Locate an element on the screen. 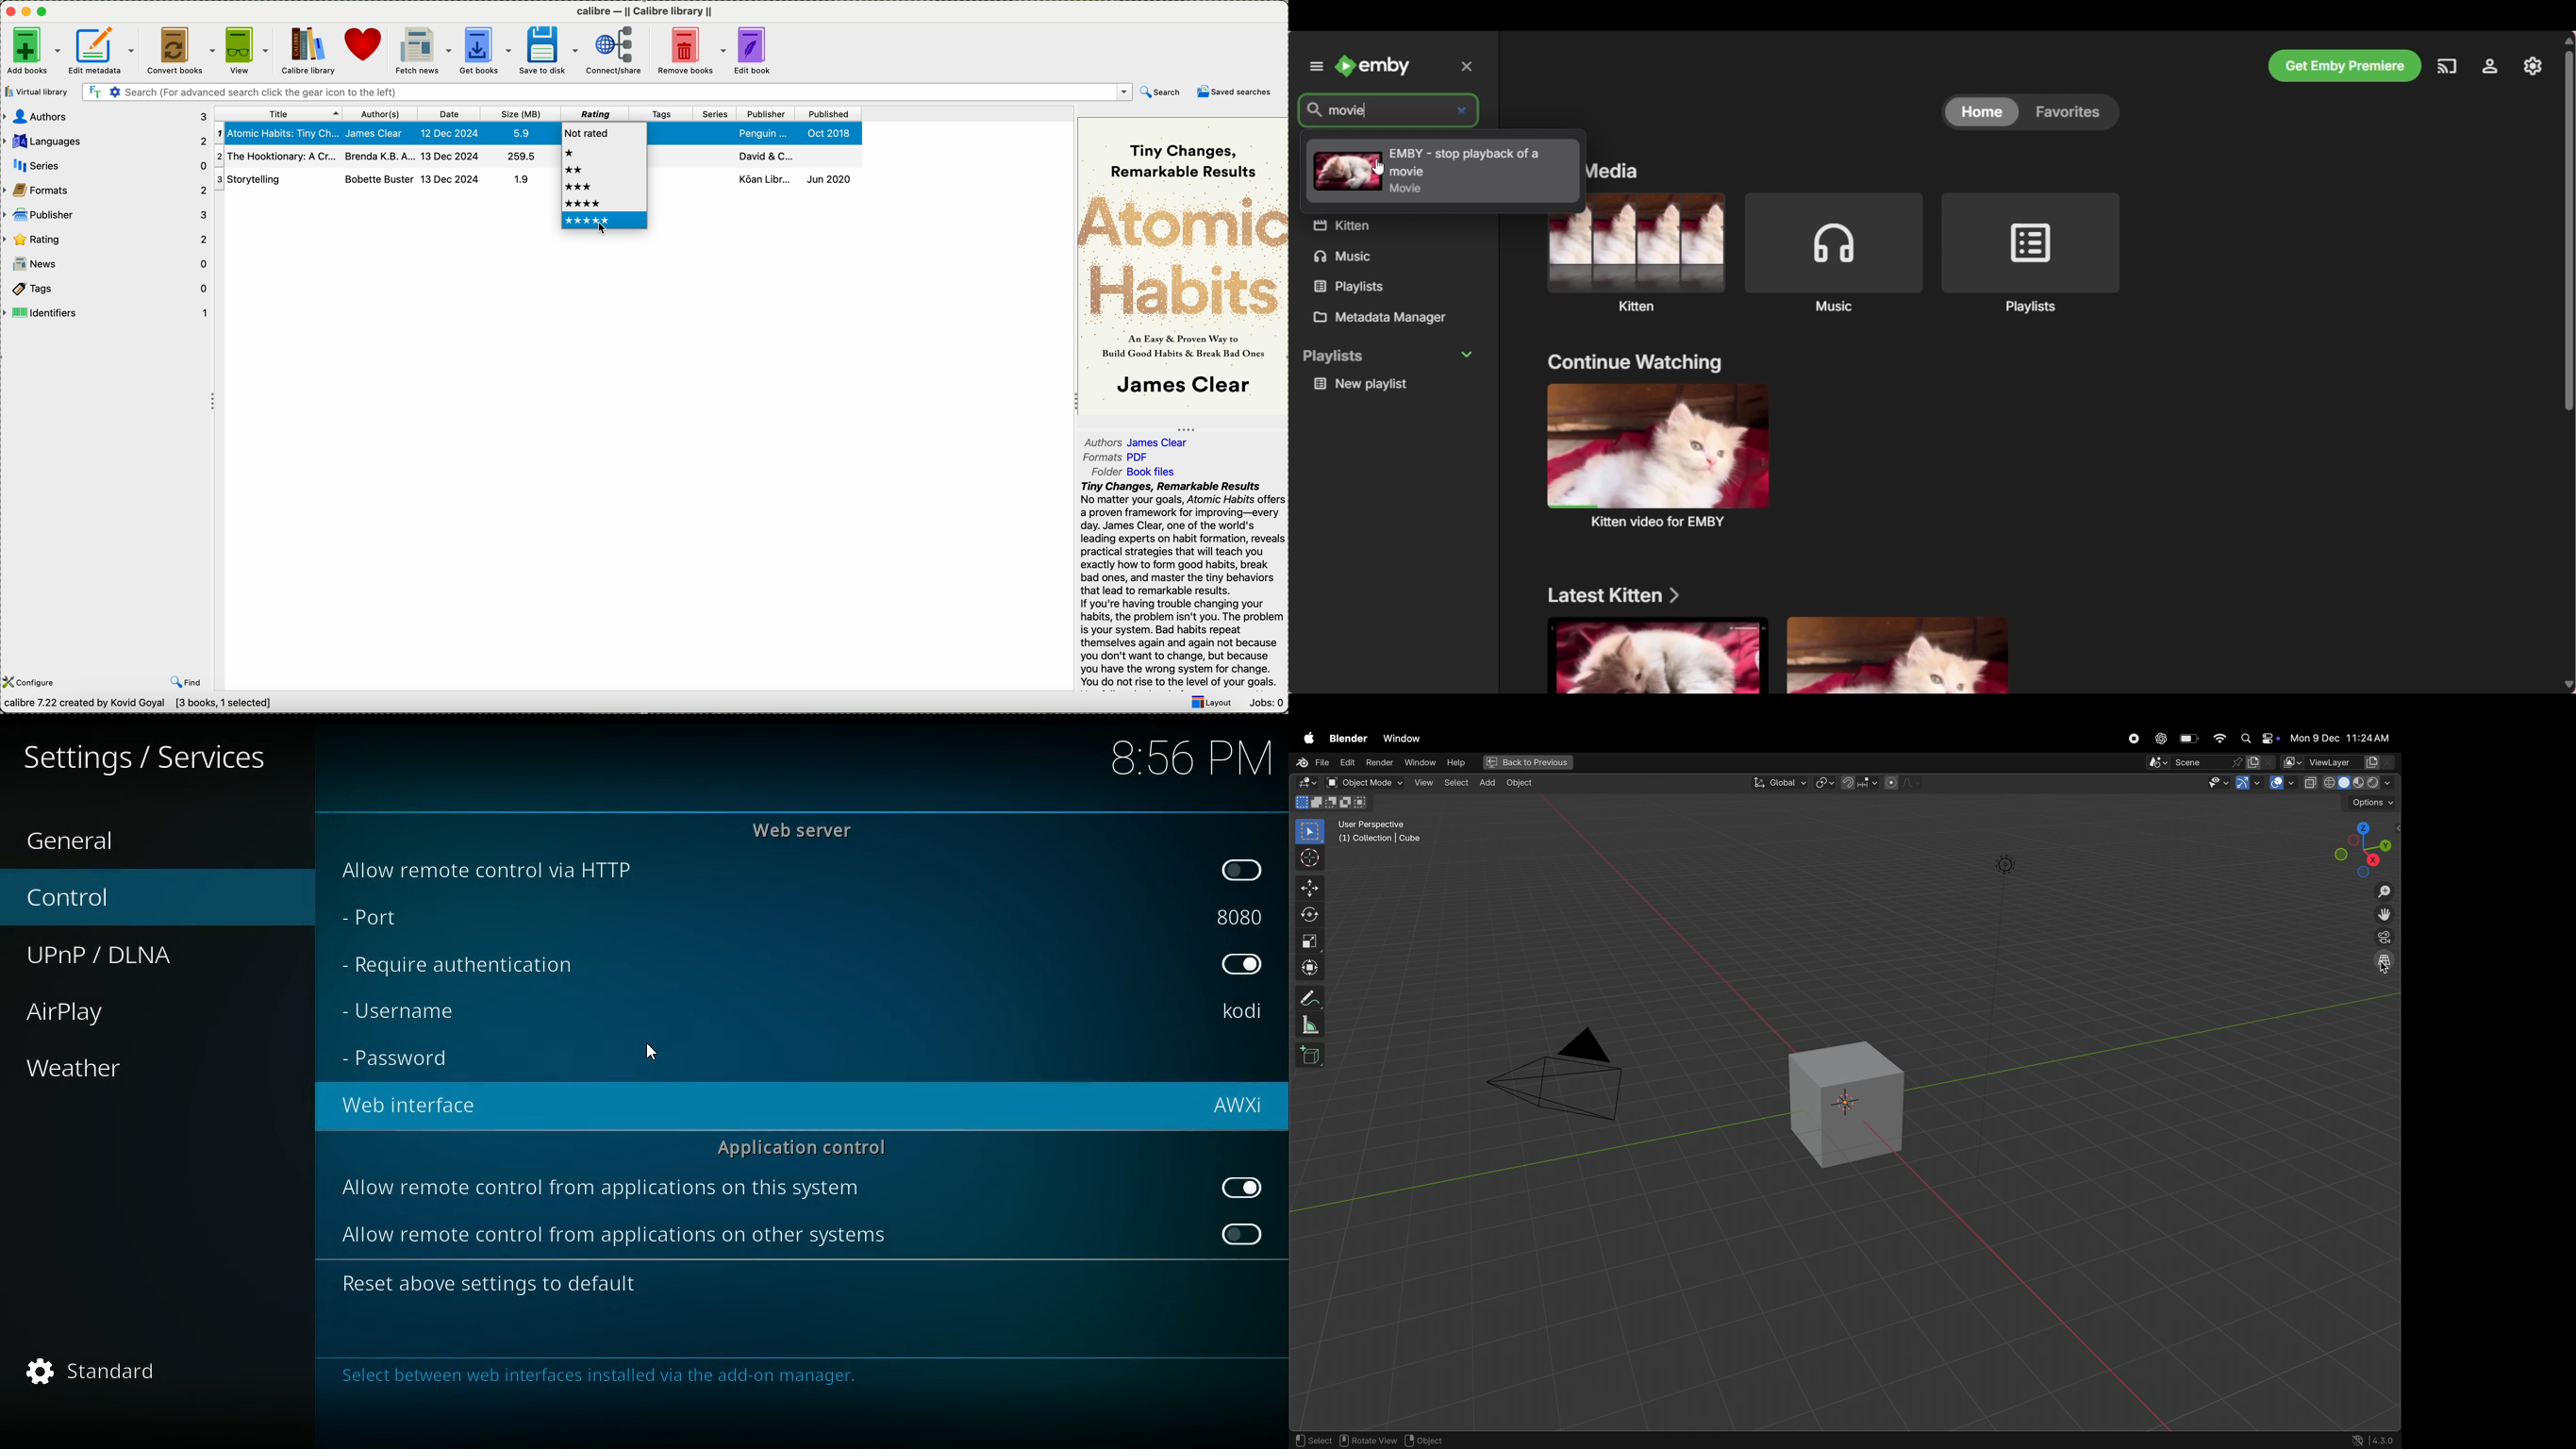  add is located at coordinates (1485, 784).